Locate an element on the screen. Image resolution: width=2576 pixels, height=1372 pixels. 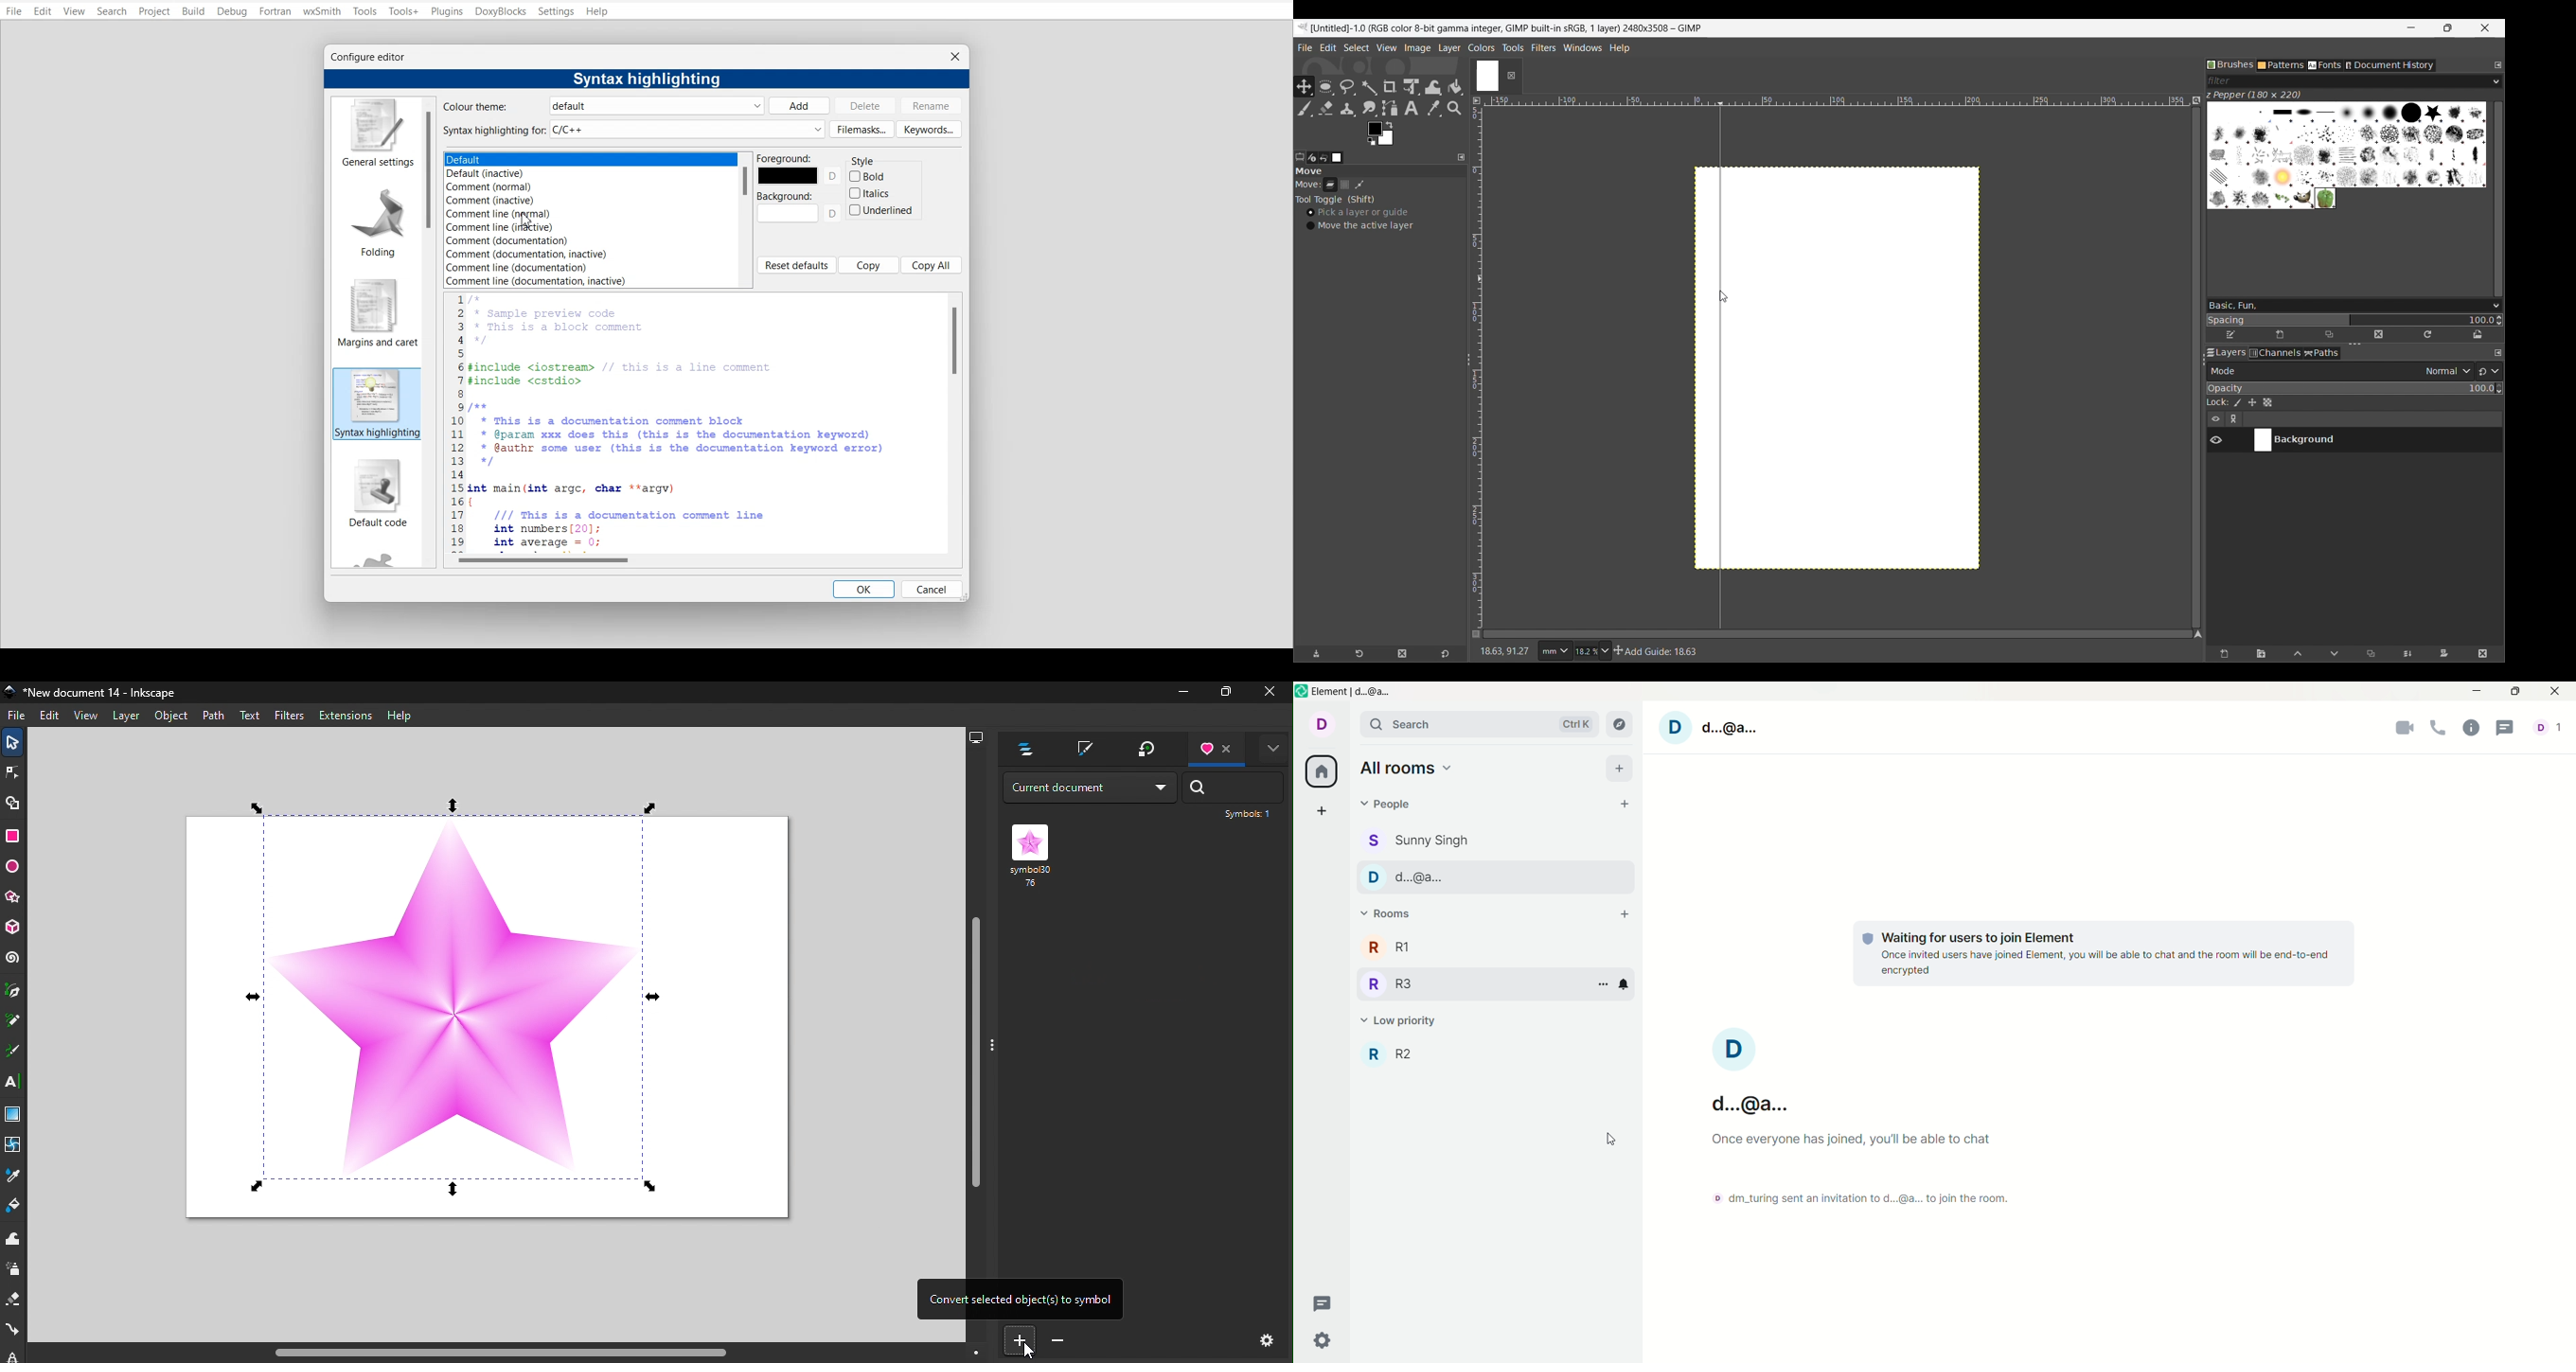
Save tool preset is located at coordinates (1317, 654).